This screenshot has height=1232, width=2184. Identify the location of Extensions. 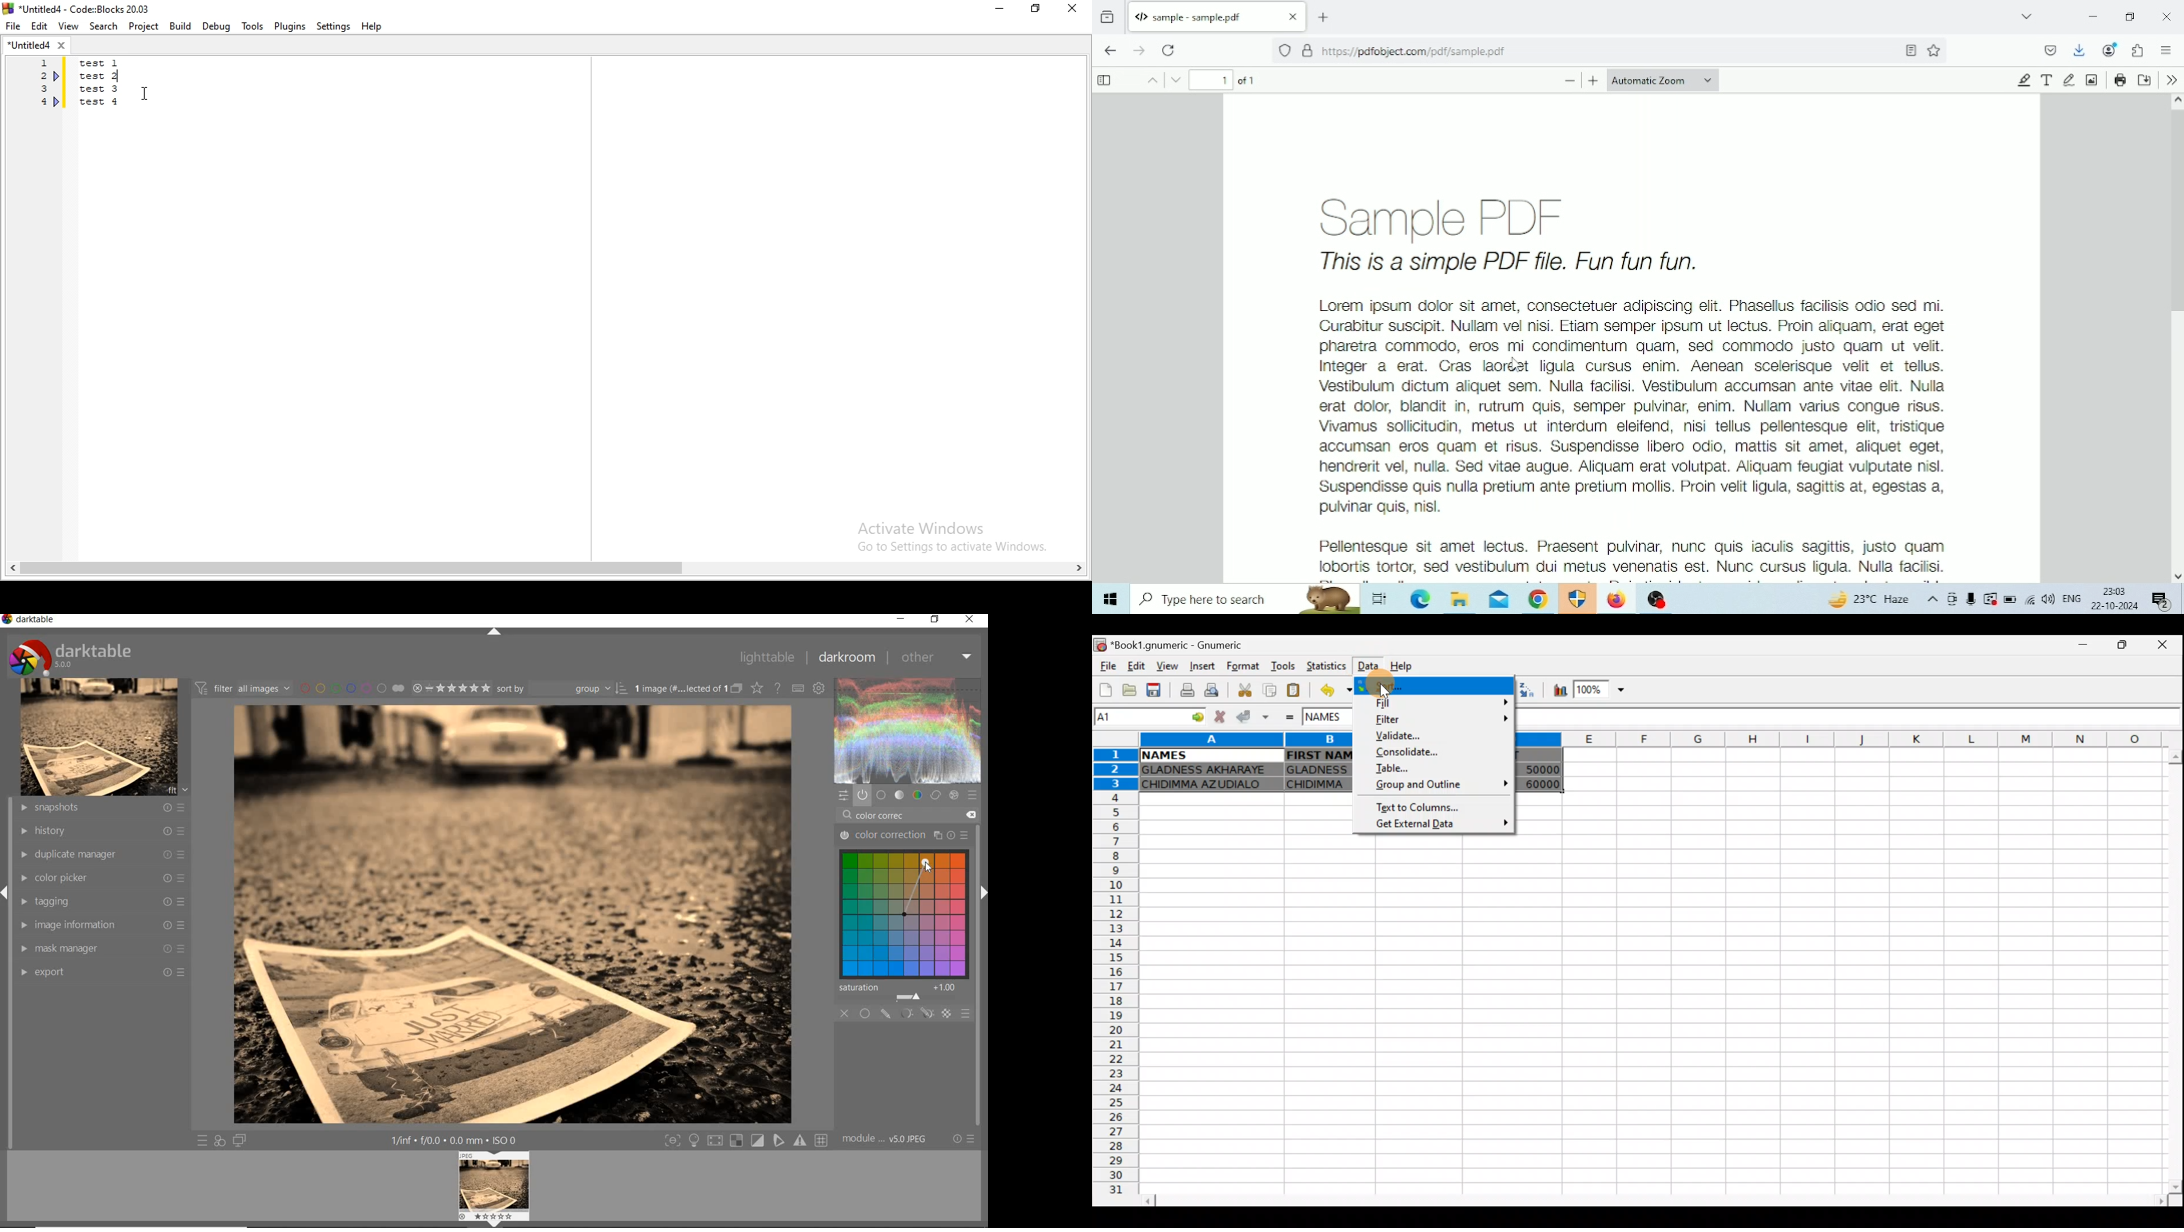
(2139, 51).